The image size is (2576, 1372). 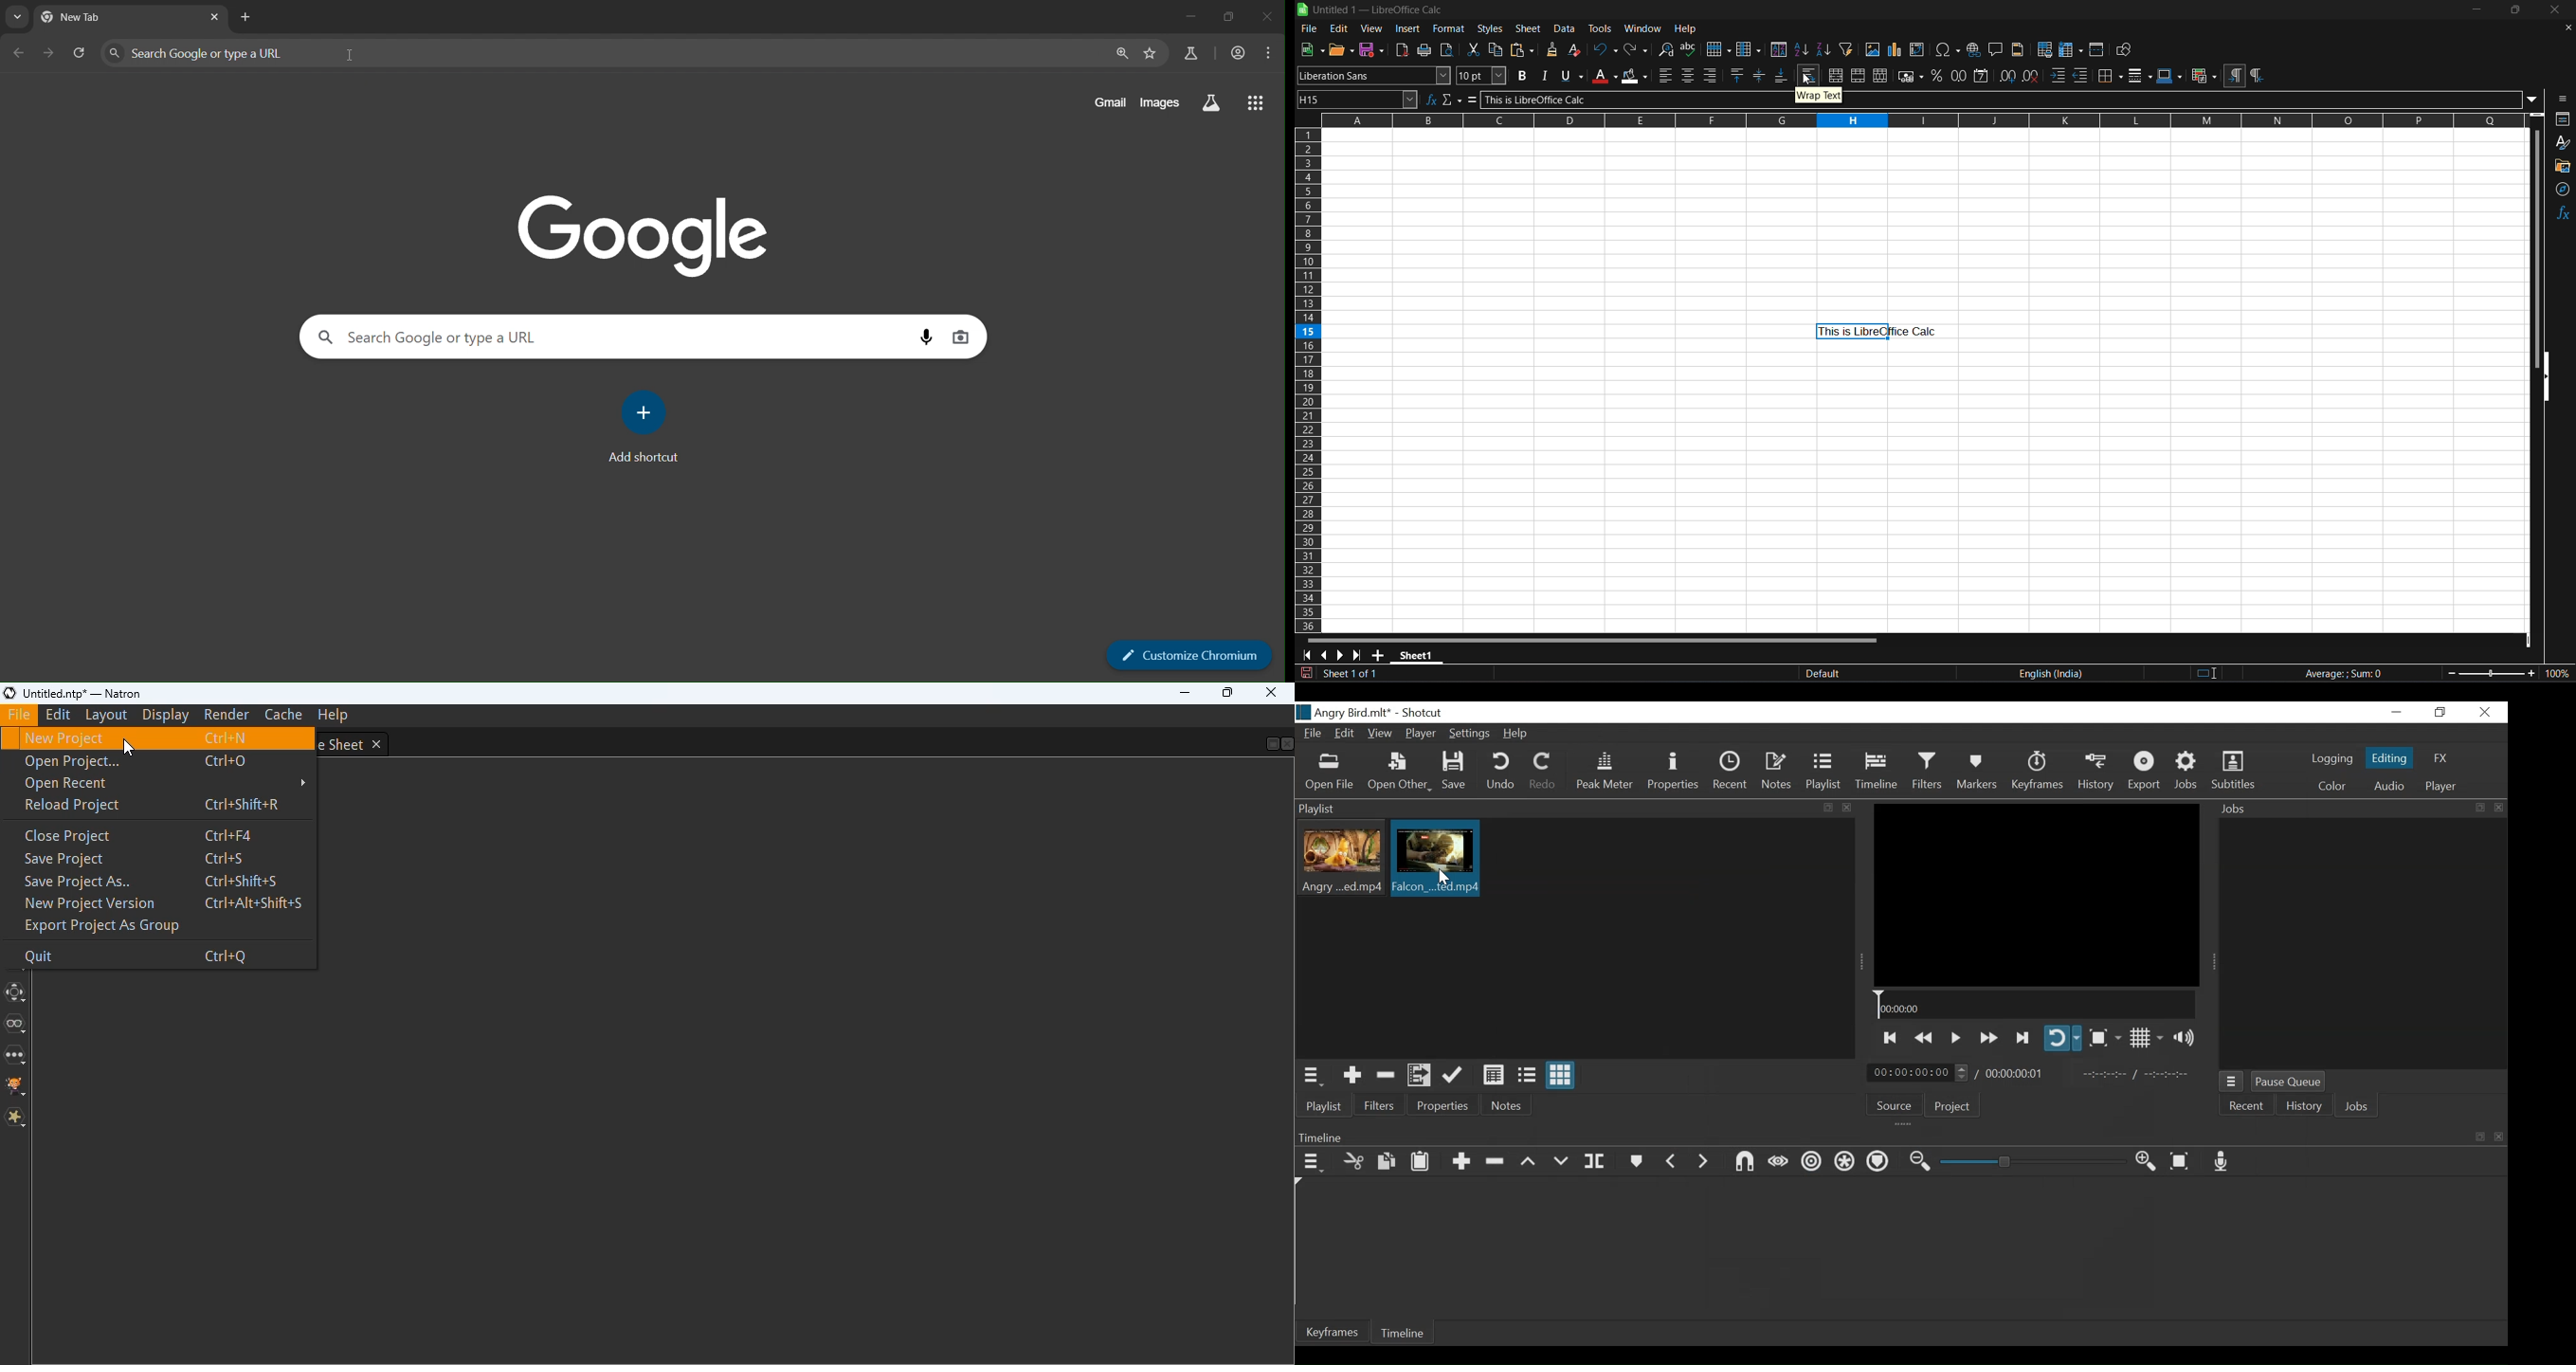 What do you see at coordinates (1436, 859) in the screenshot?
I see `Clip` at bounding box center [1436, 859].